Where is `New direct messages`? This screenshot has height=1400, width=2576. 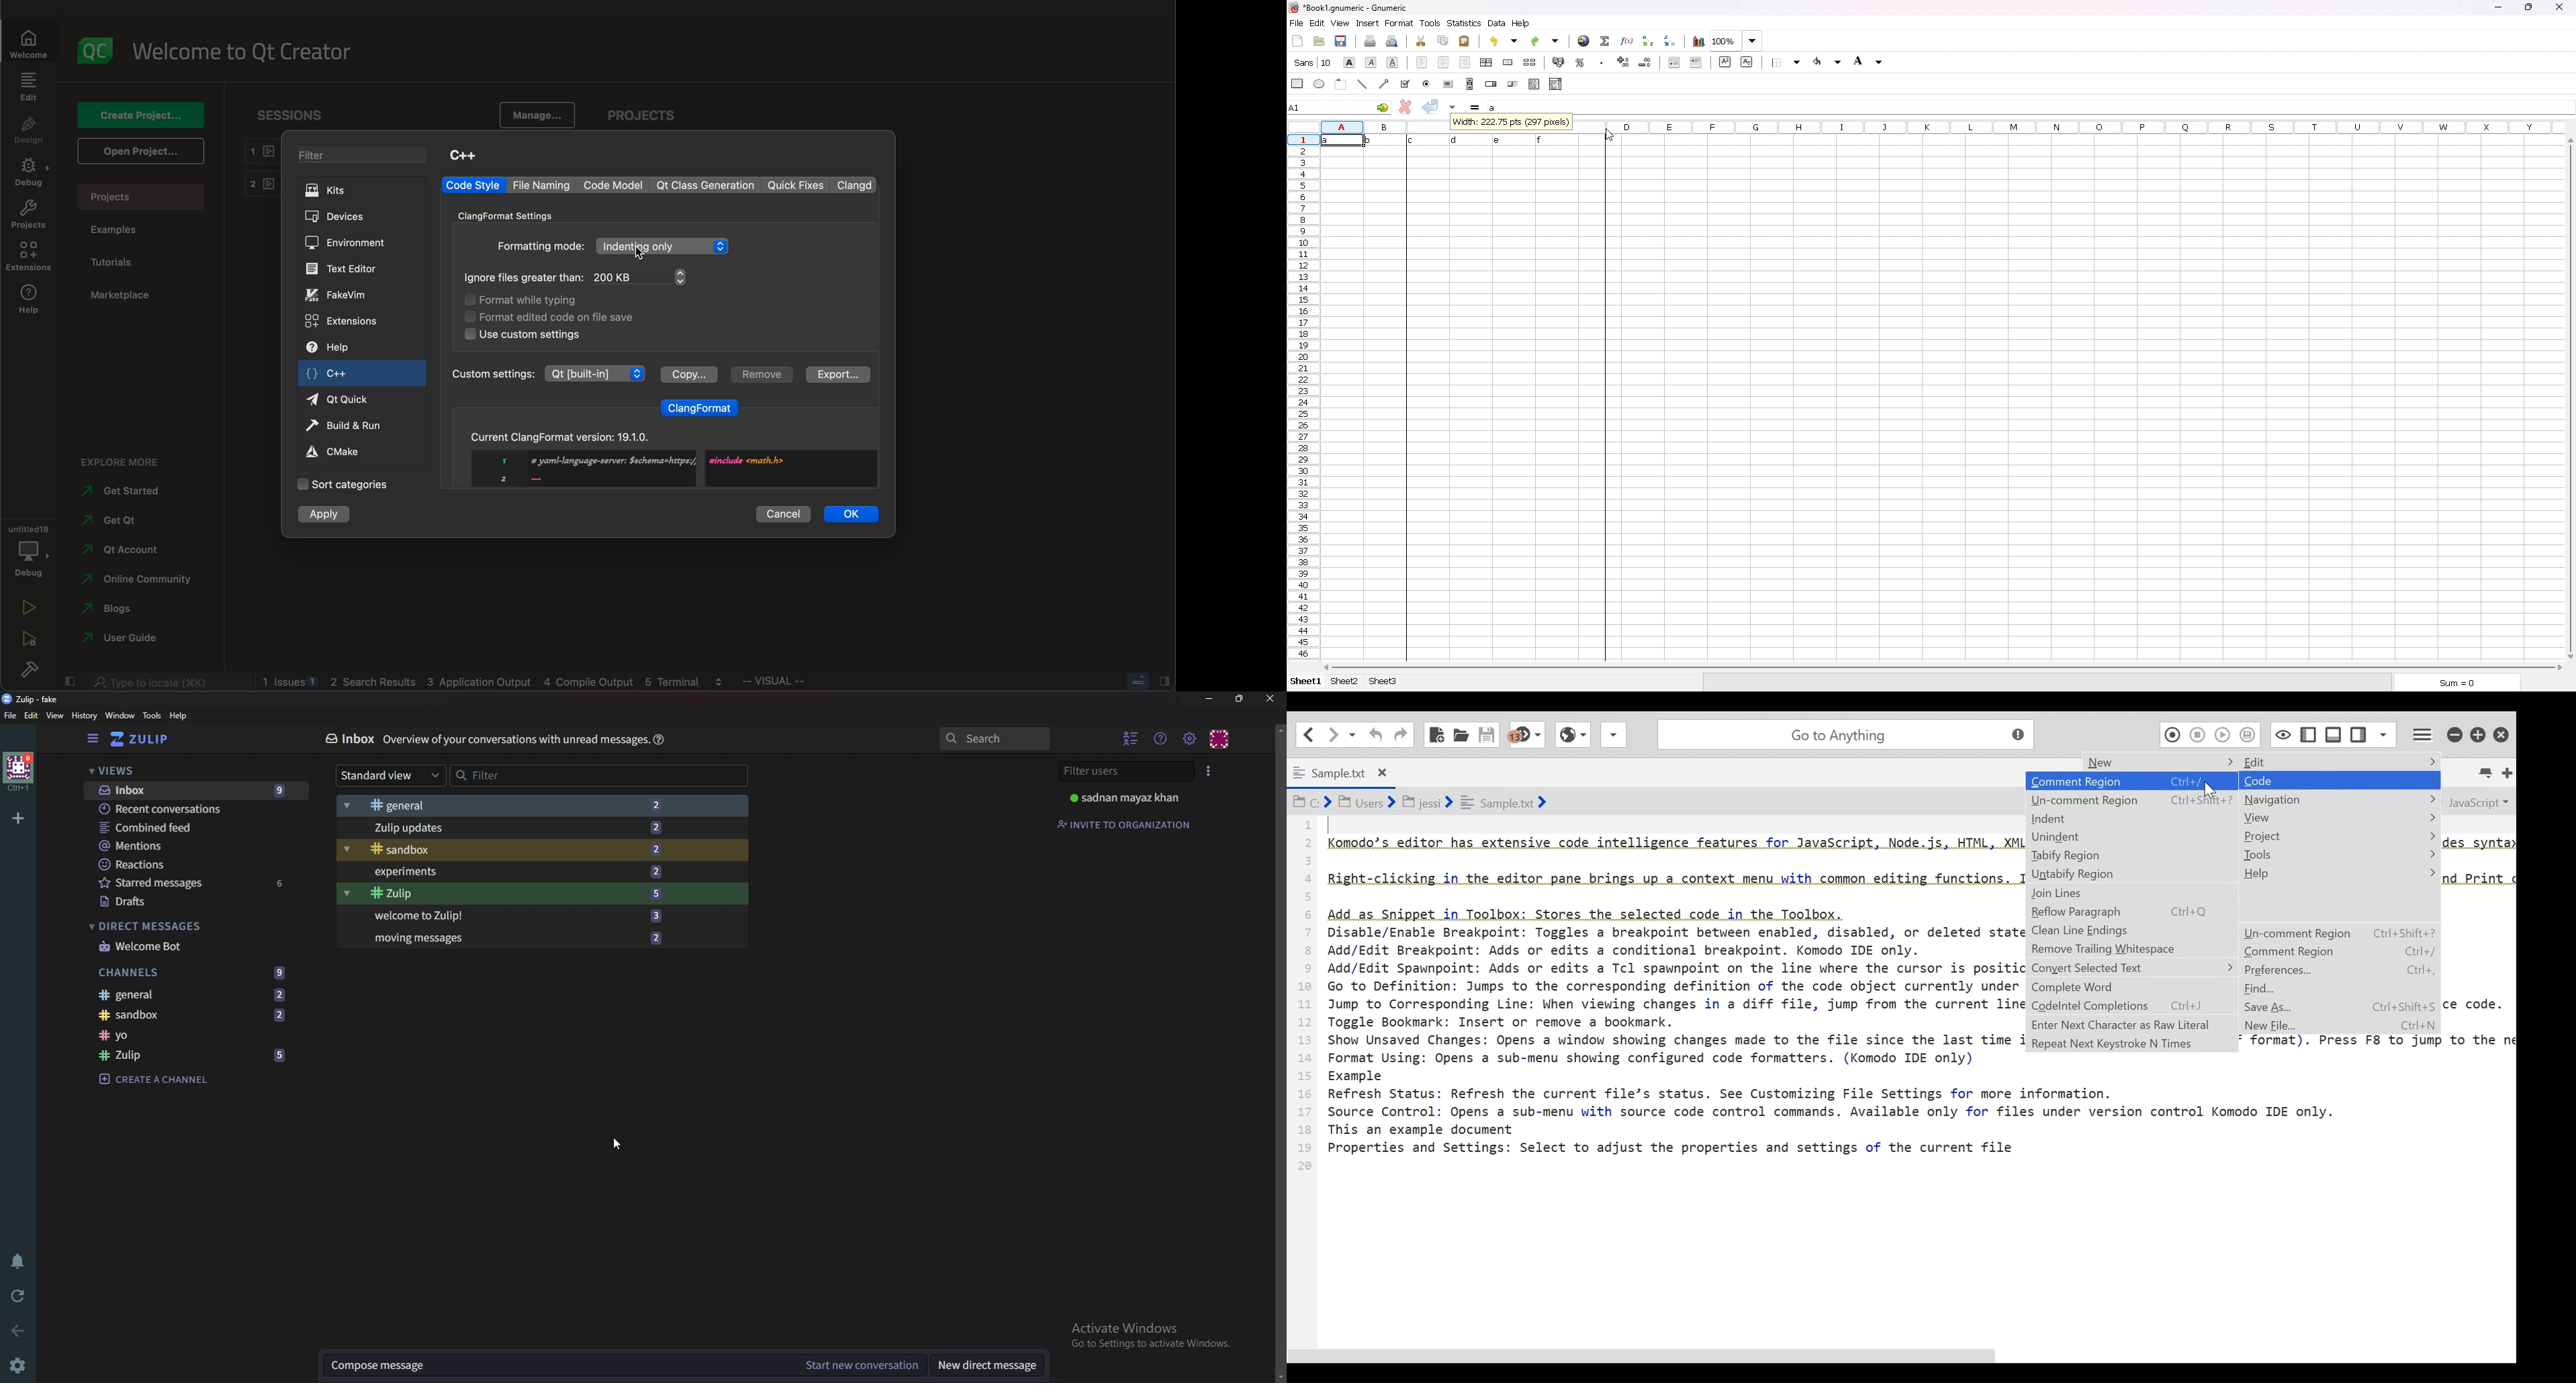
New direct messages is located at coordinates (983, 1367).